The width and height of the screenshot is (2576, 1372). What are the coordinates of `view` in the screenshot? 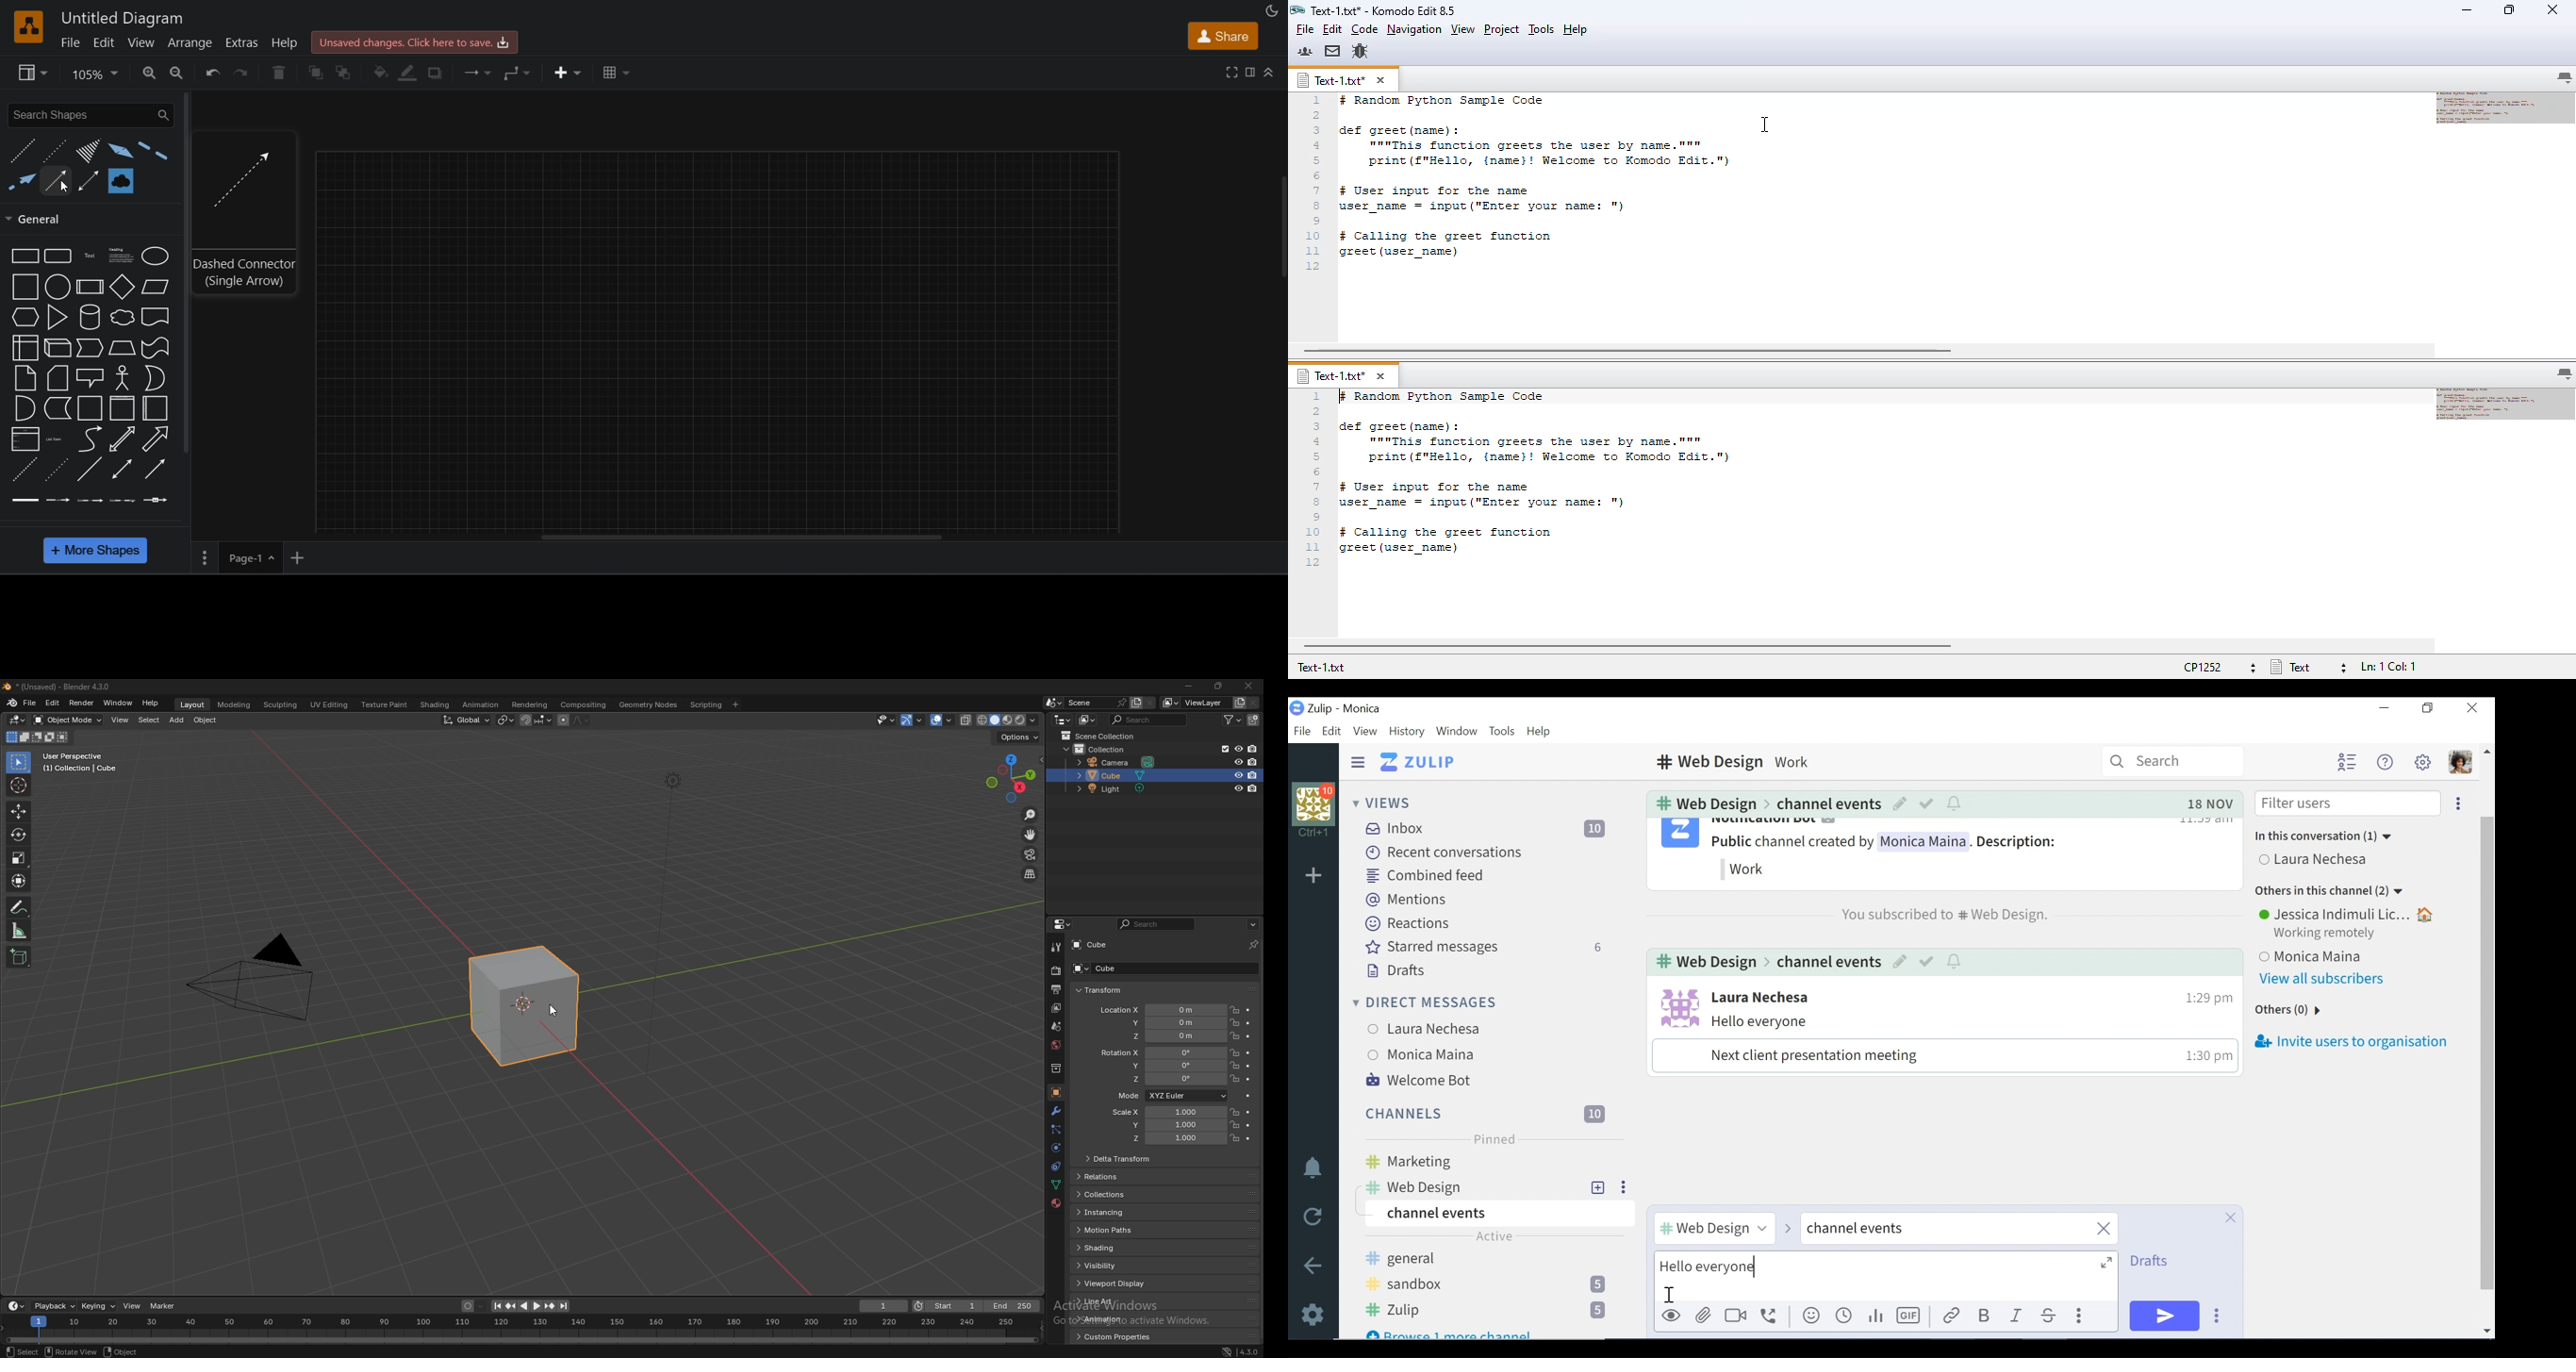 It's located at (143, 42).